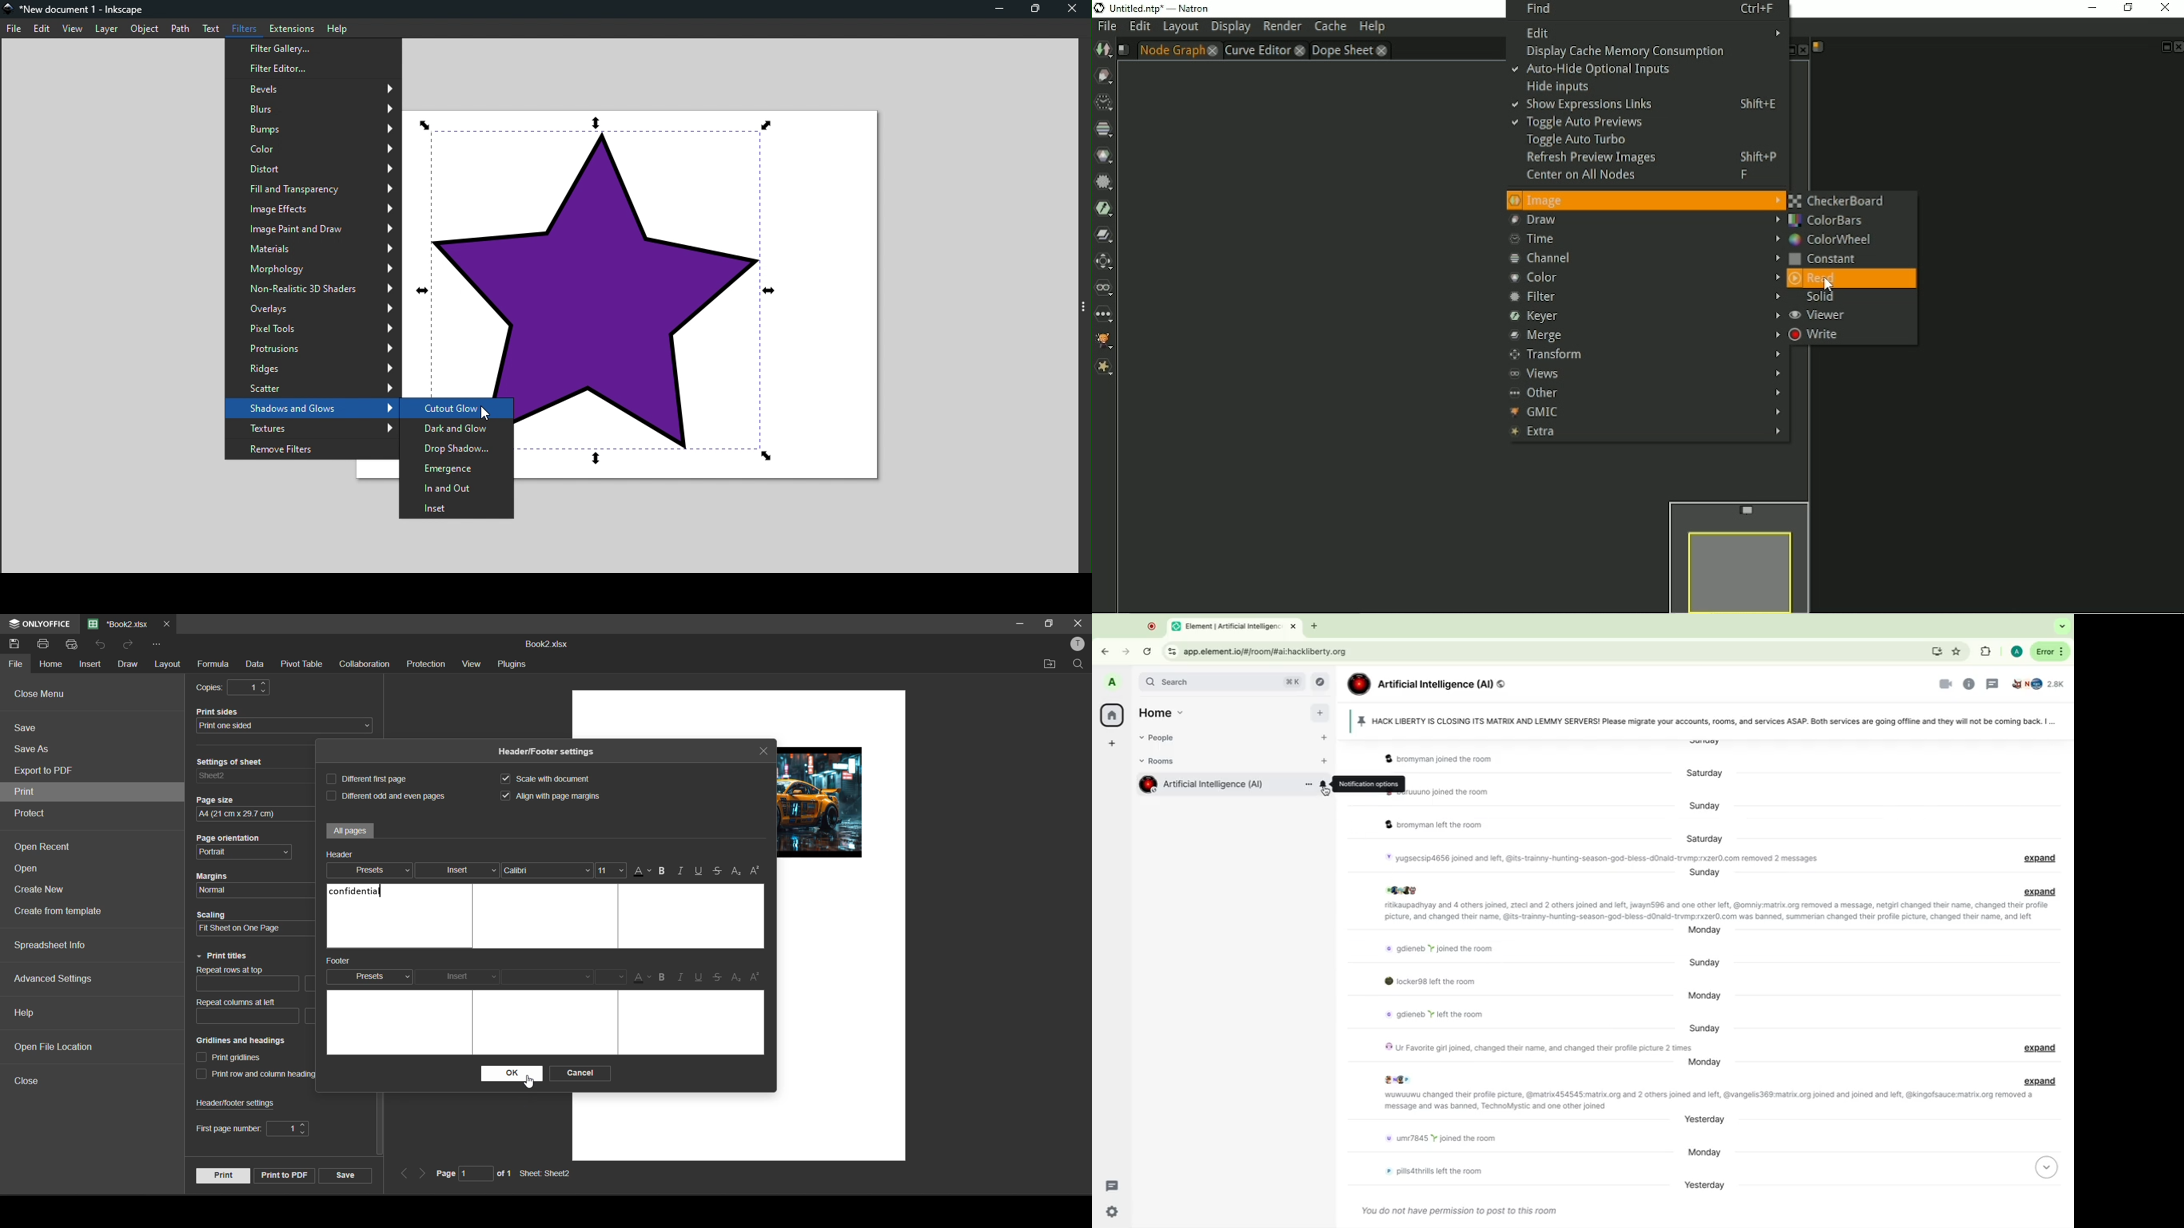 The height and width of the screenshot is (1232, 2184). I want to click on Information, so click(1970, 684).